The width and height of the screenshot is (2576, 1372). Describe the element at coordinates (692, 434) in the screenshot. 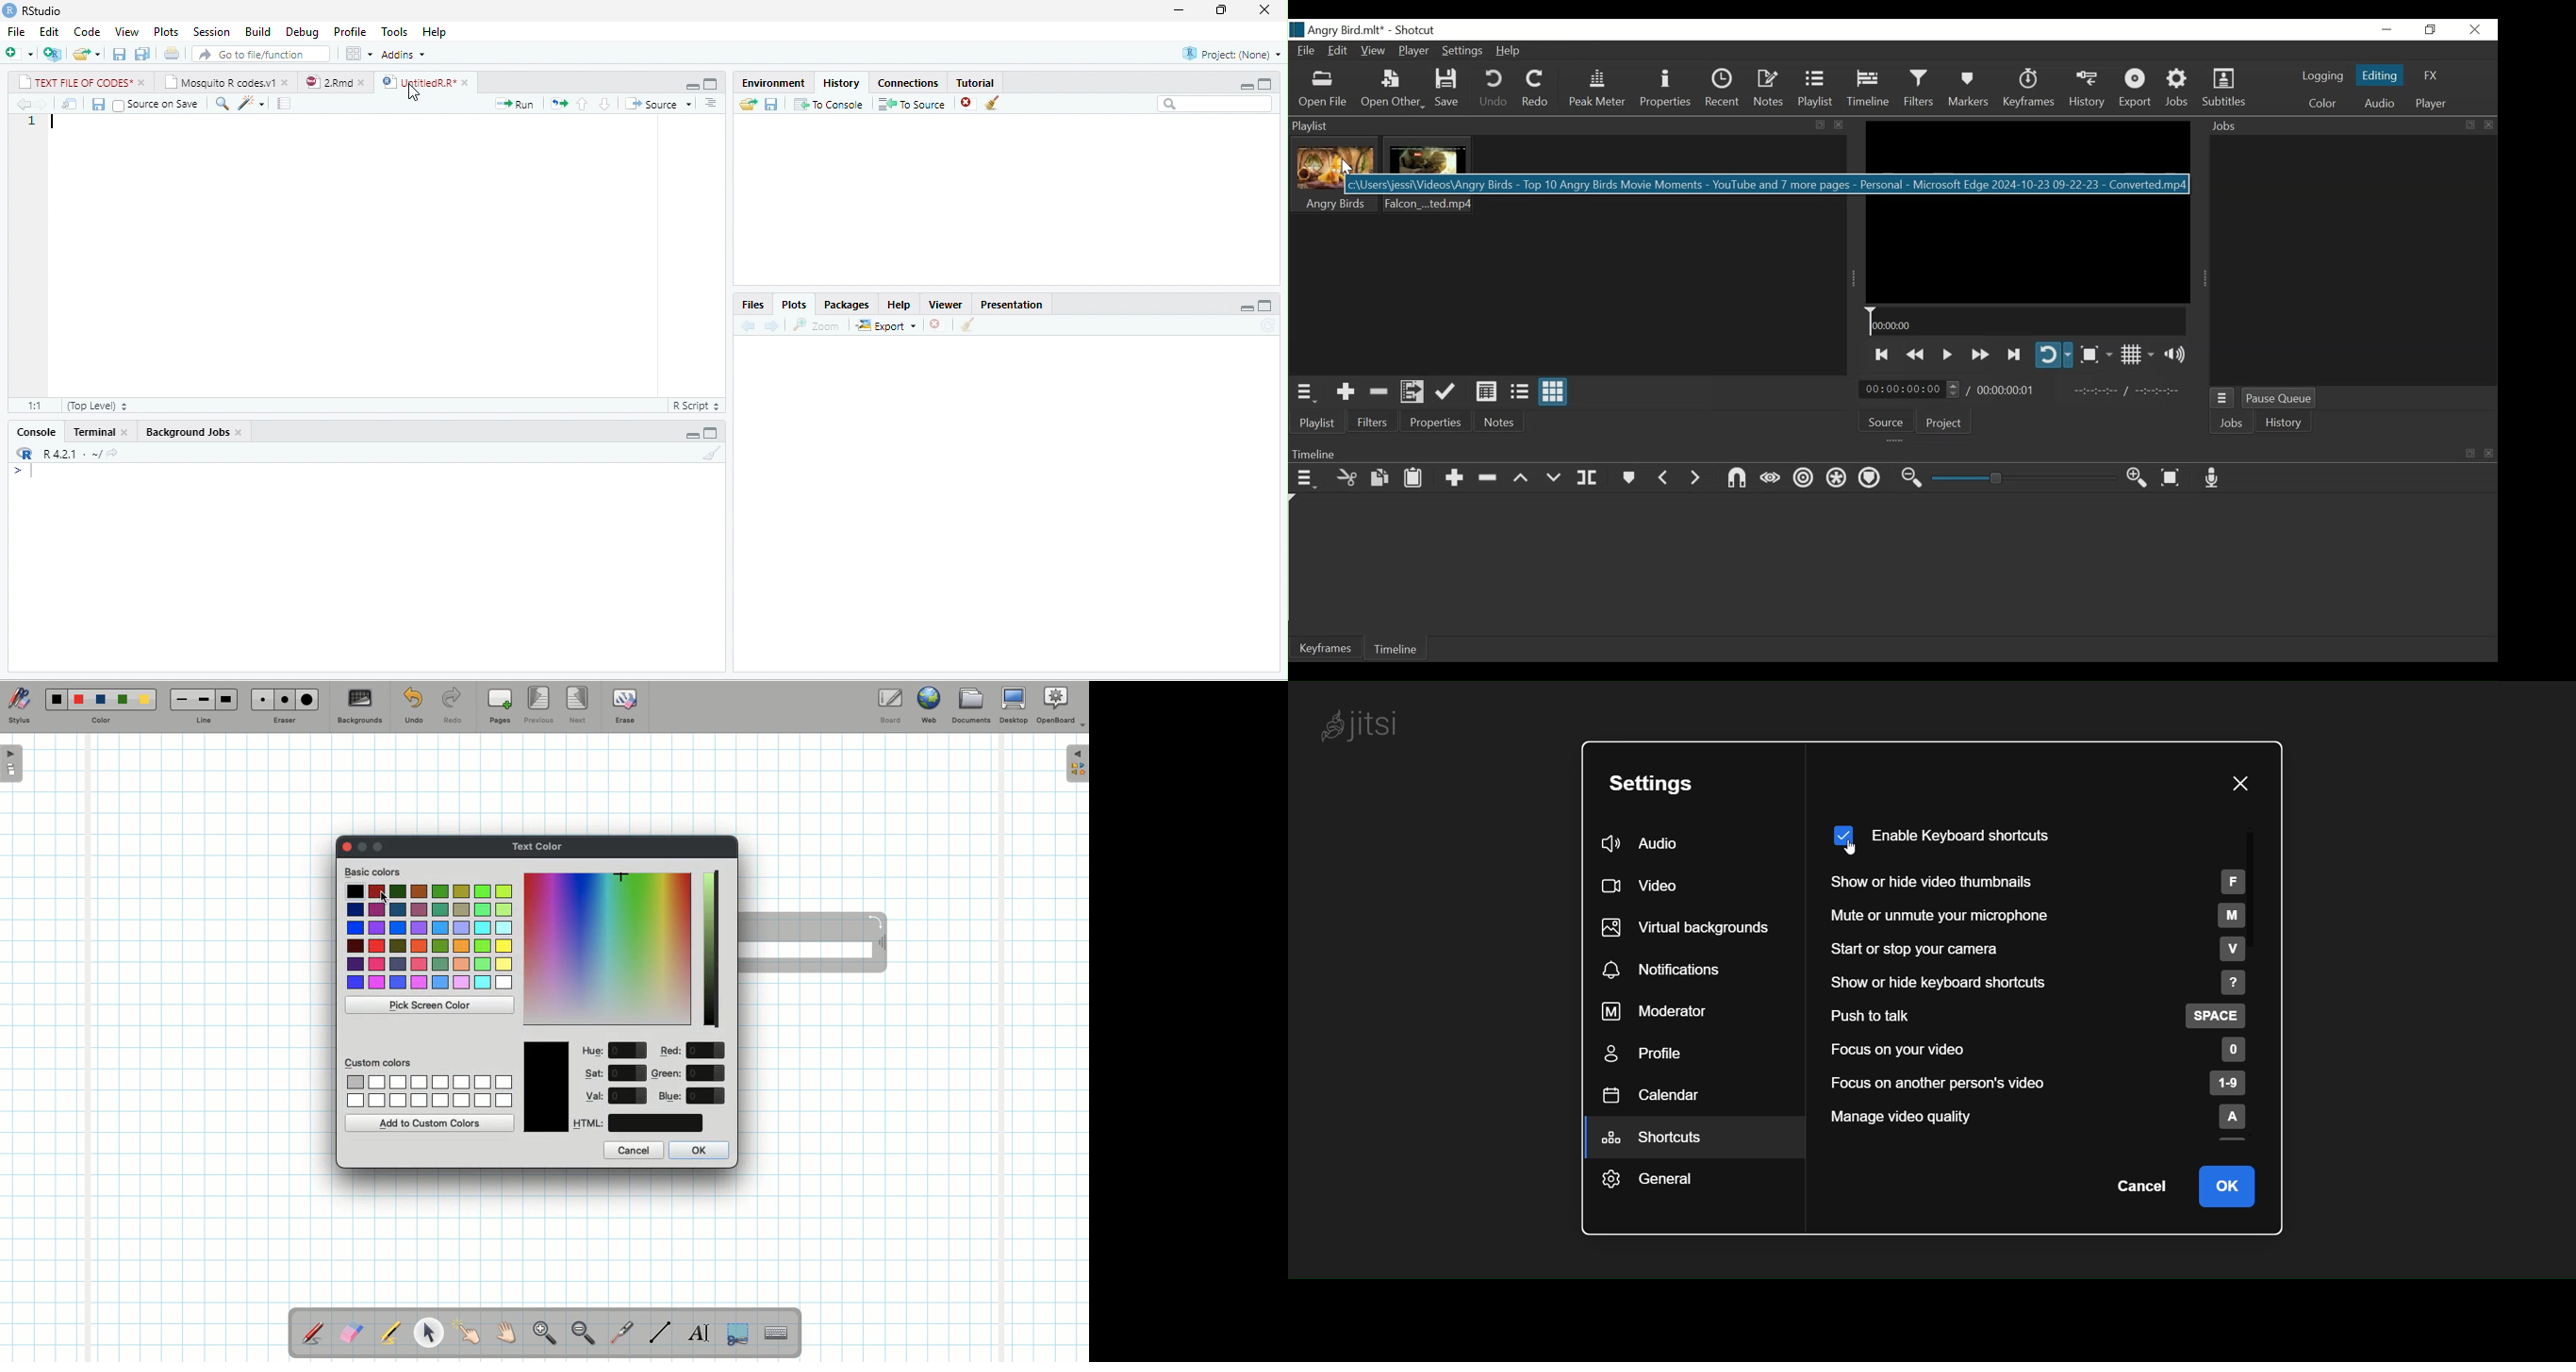

I see `minimize` at that location.